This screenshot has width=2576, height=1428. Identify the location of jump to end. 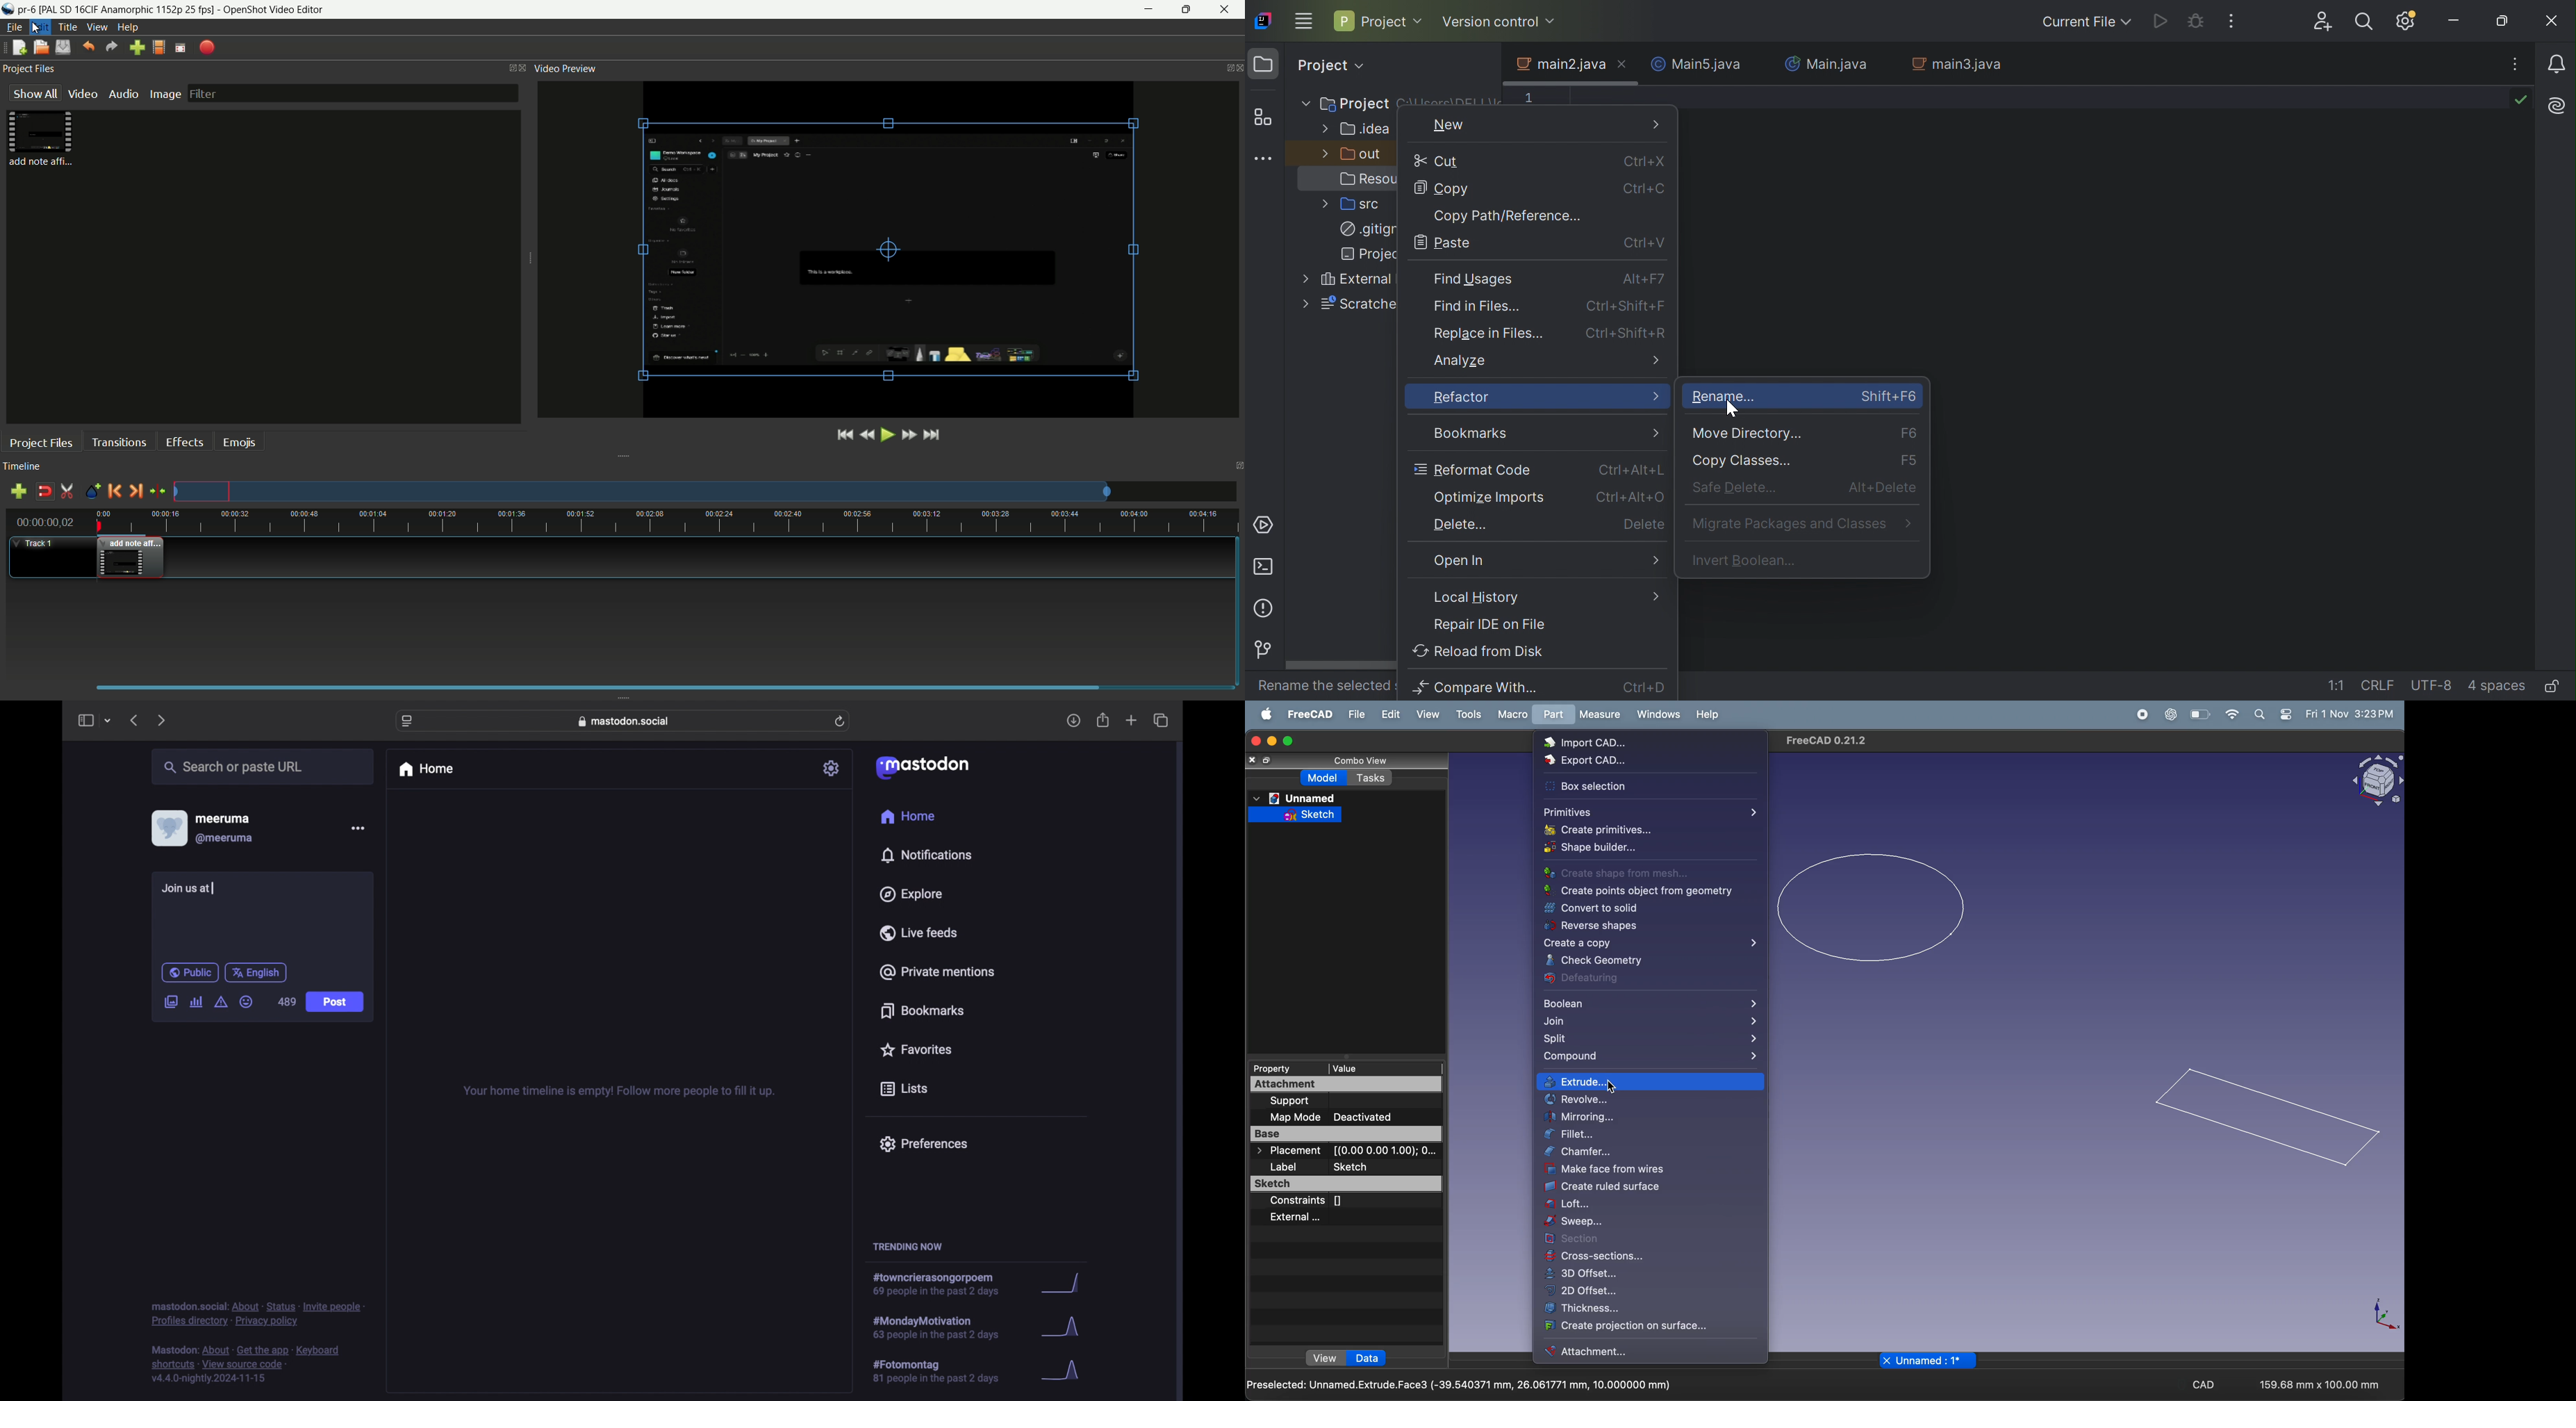
(934, 435).